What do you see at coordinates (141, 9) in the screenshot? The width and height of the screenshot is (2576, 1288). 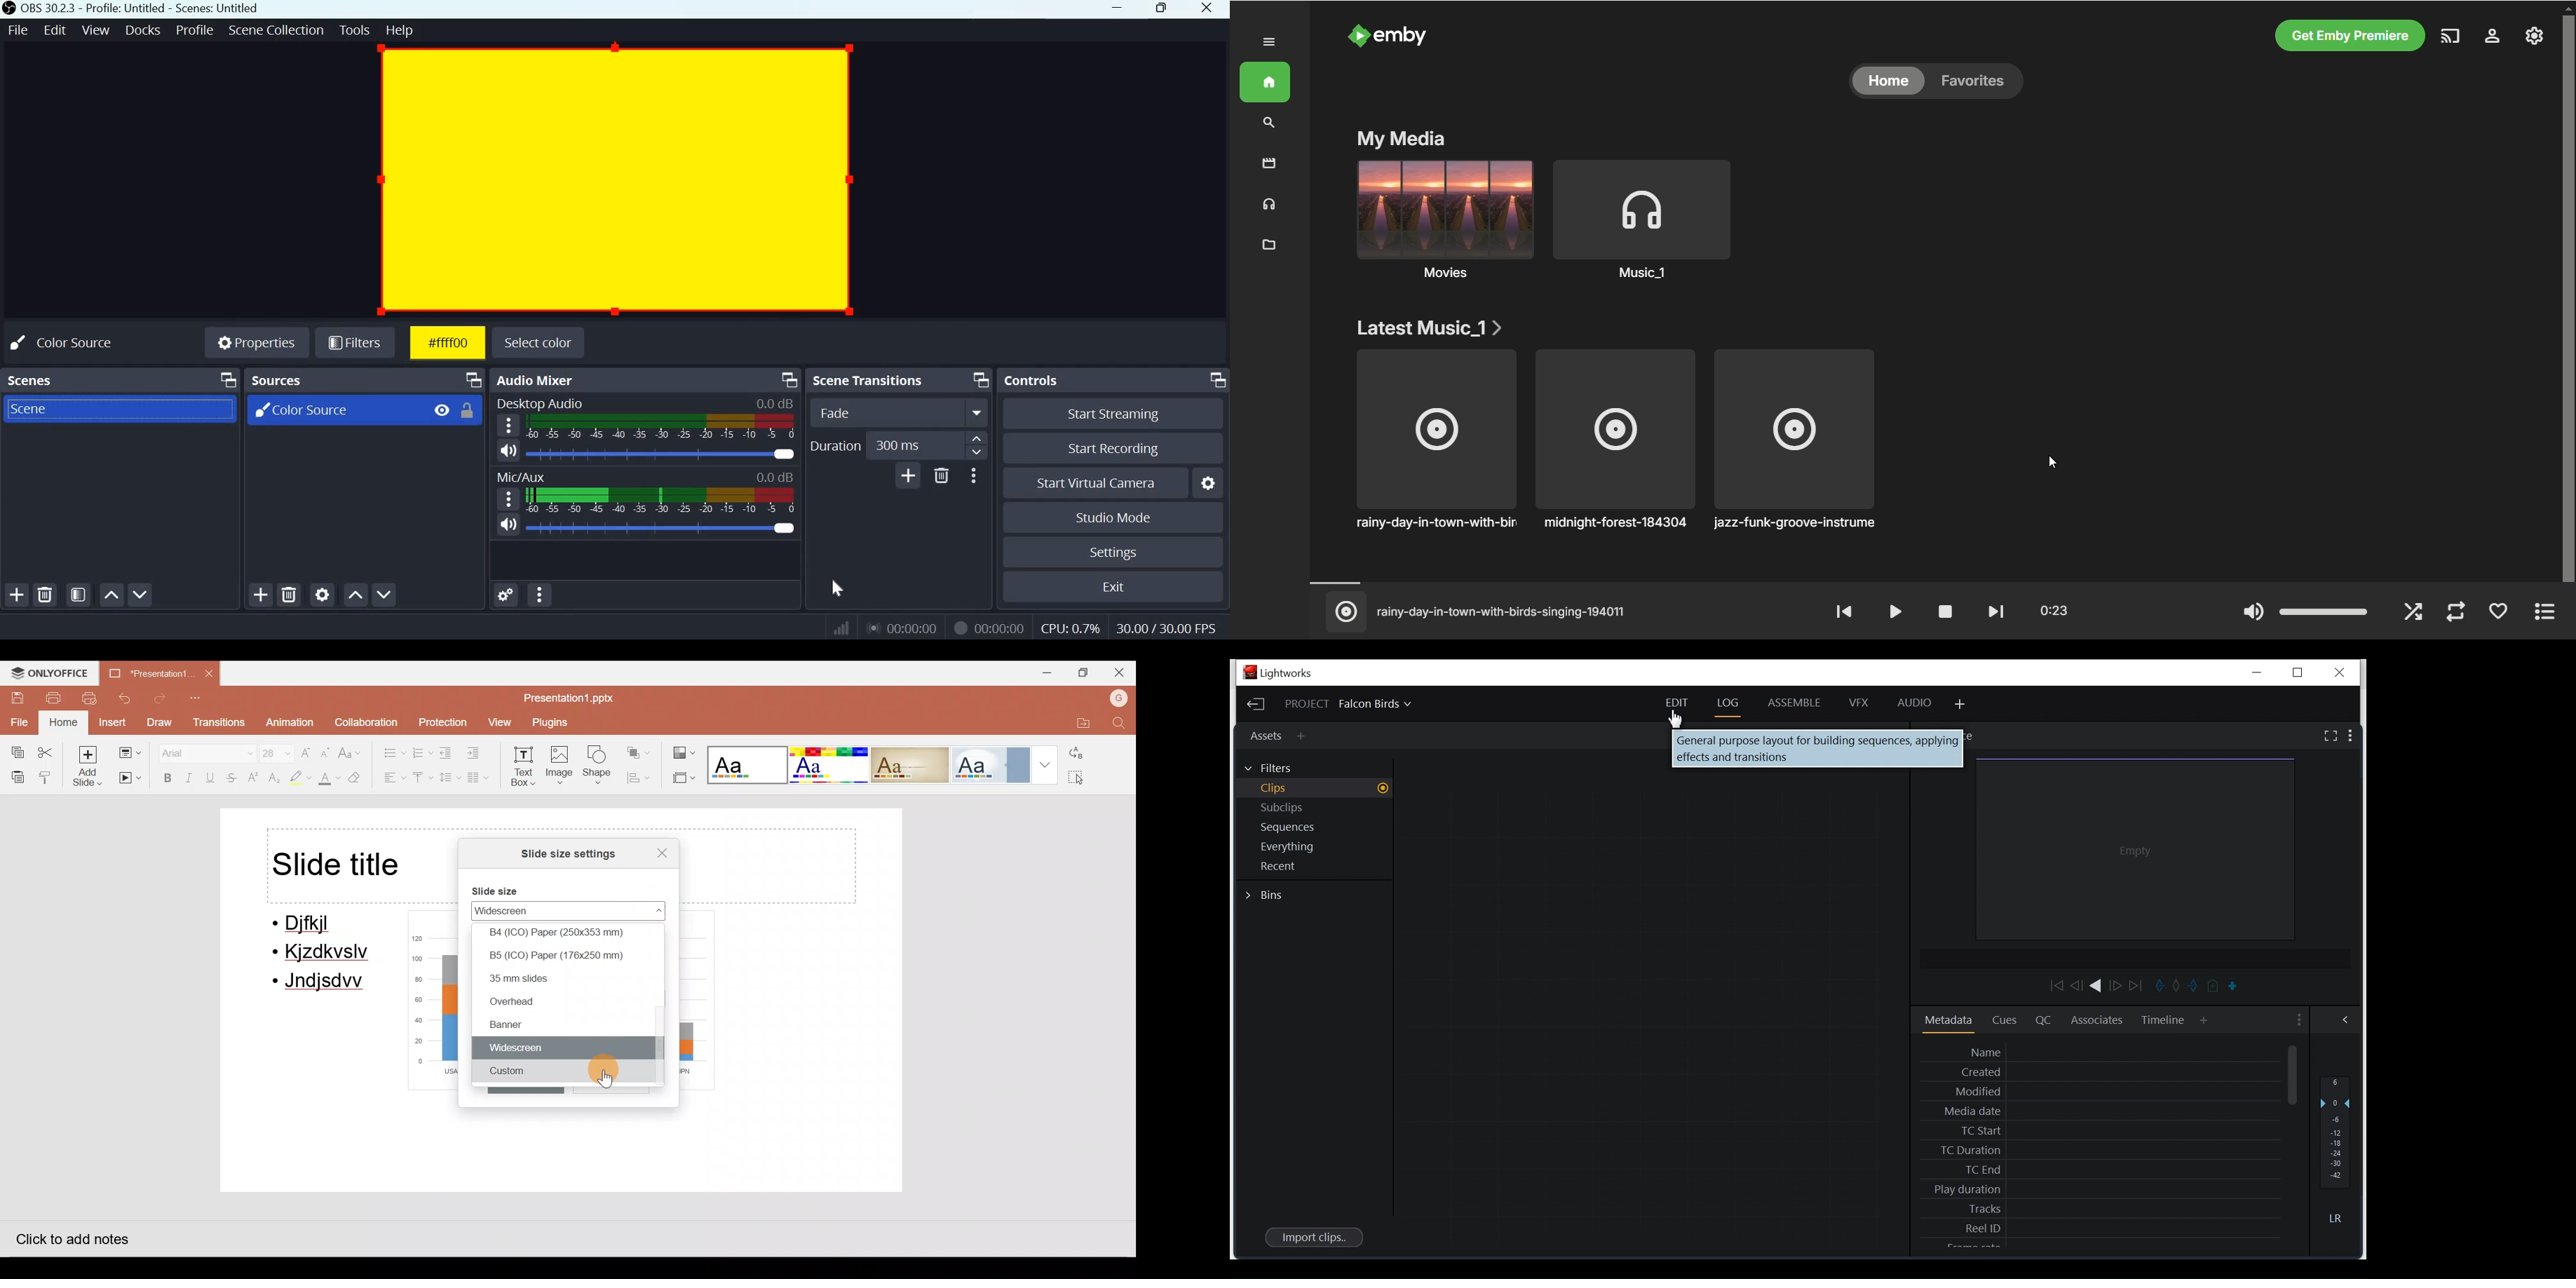 I see `OBS 30.2.3 - Profile: Untitled - Scenes: Untitled` at bounding box center [141, 9].